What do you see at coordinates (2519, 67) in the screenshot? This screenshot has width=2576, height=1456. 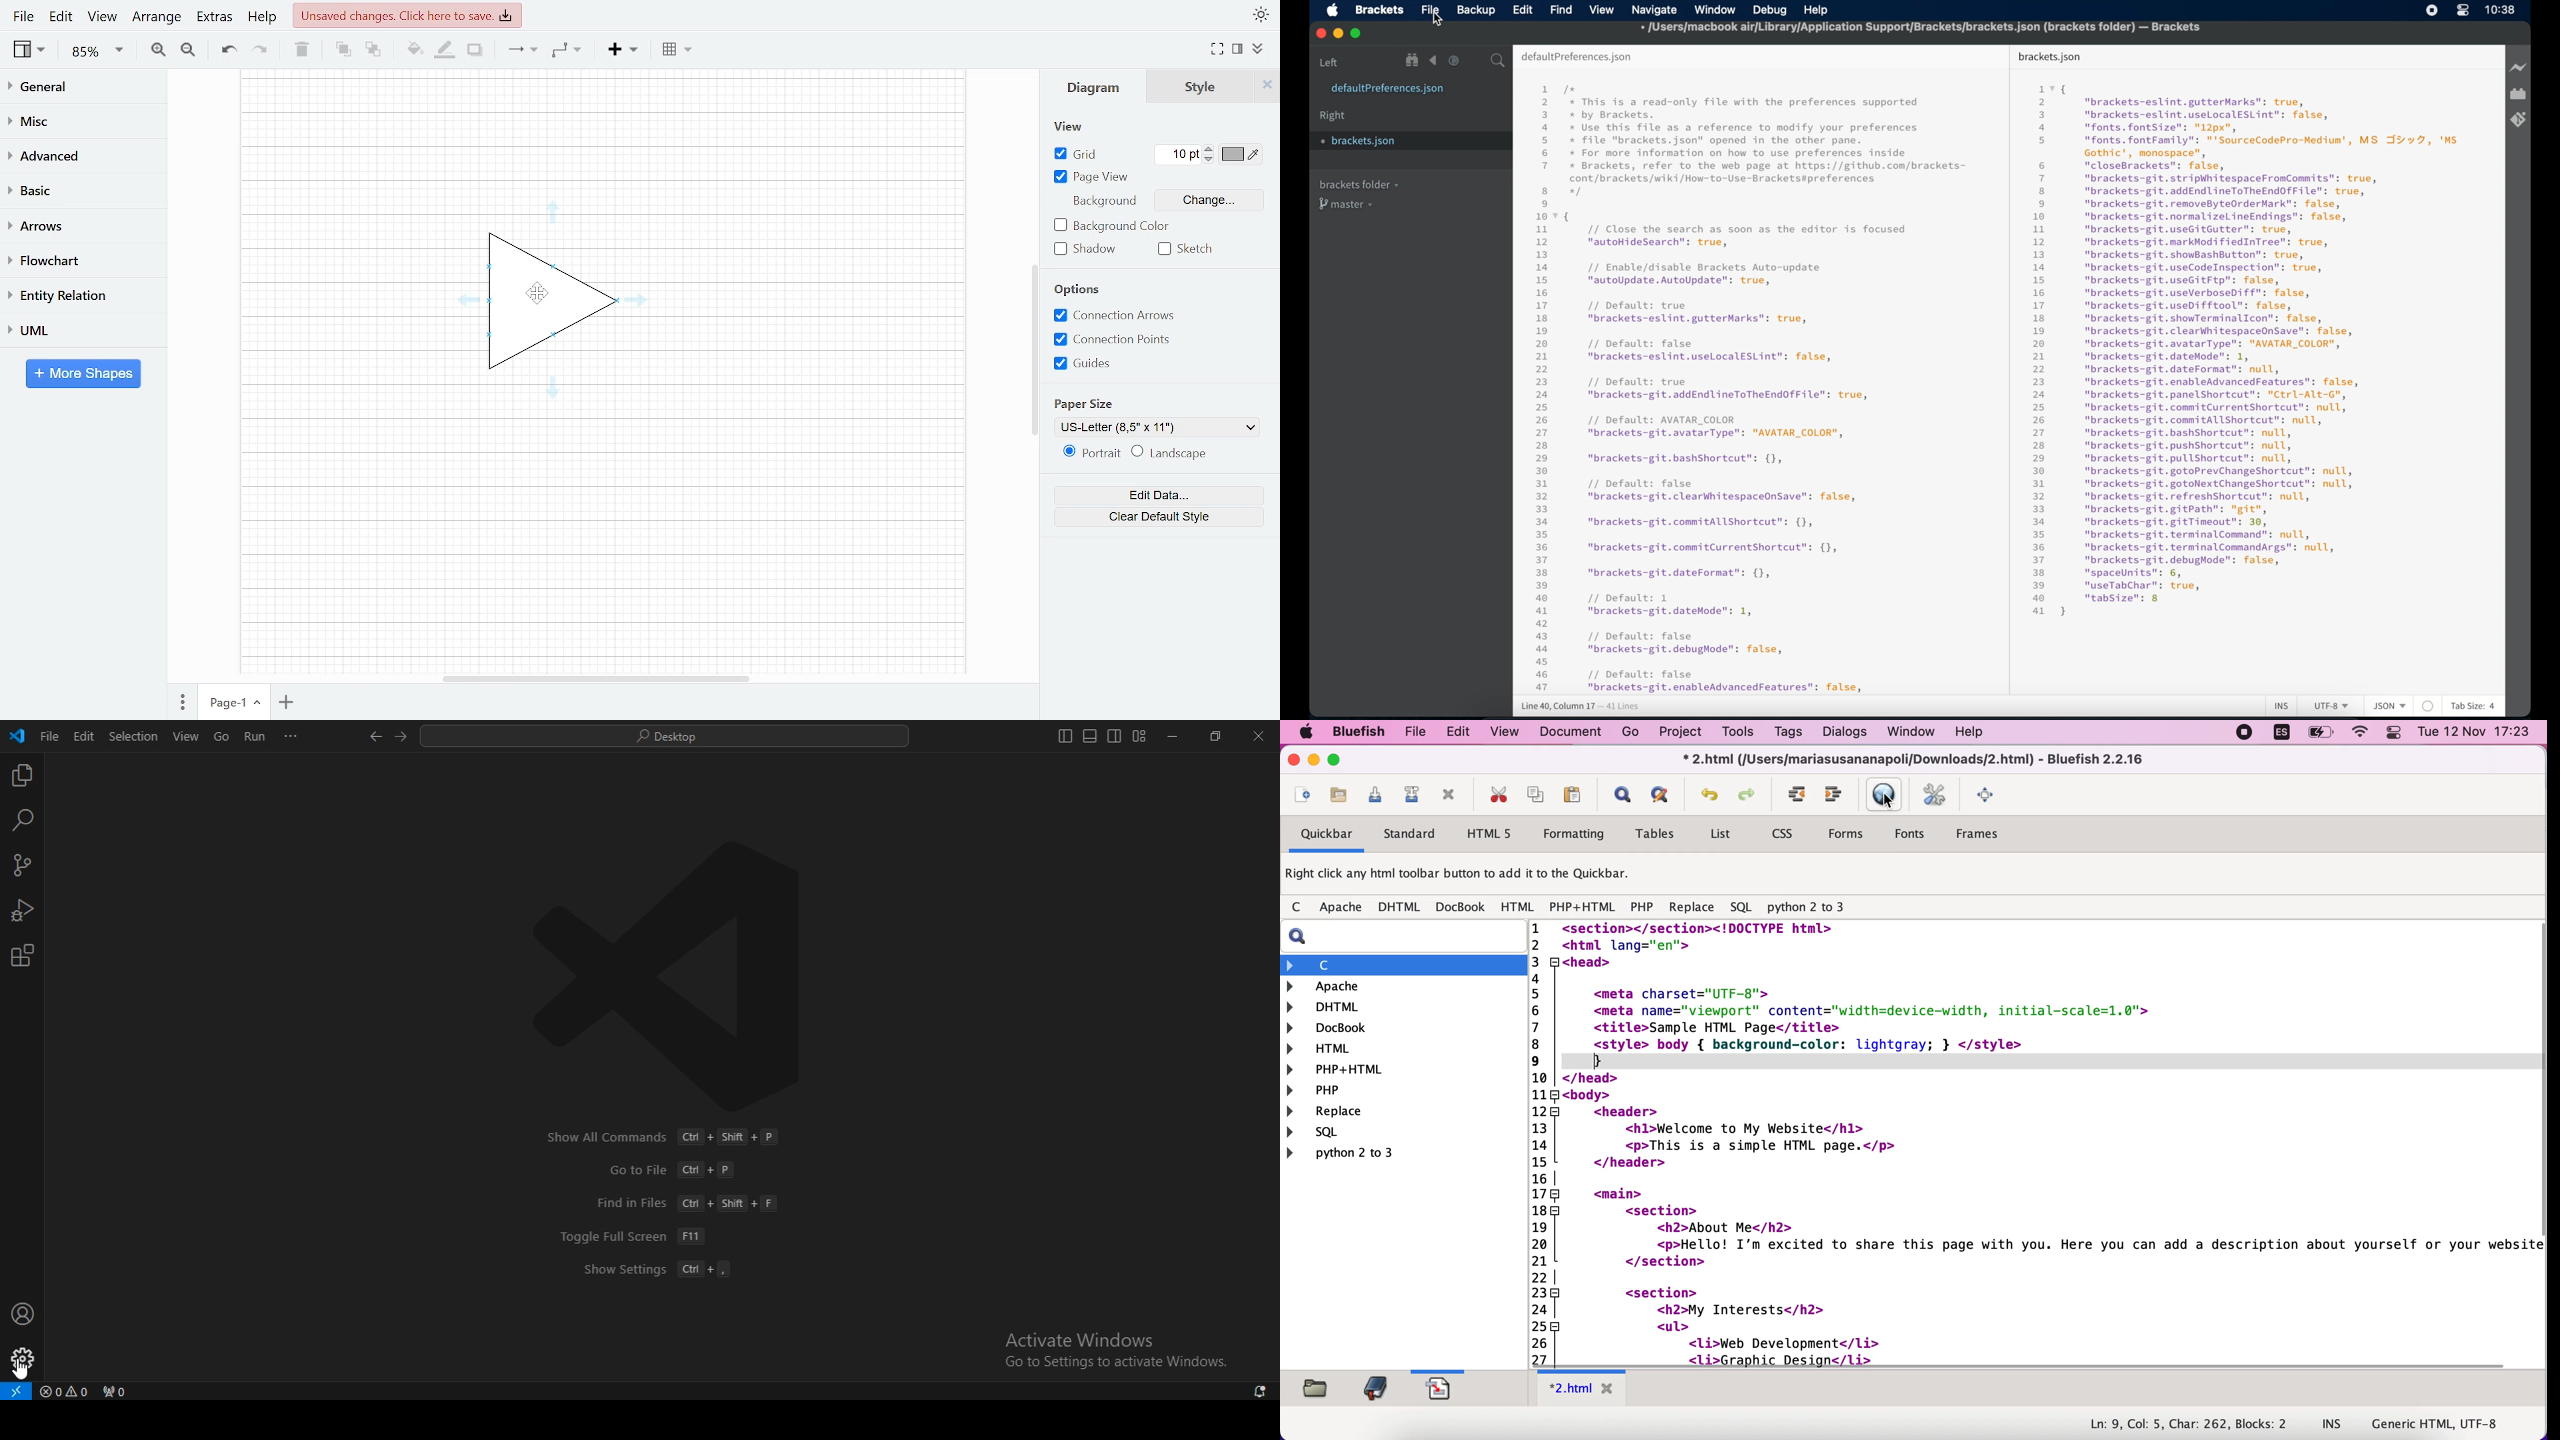 I see `live preview` at bounding box center [2519, 67].